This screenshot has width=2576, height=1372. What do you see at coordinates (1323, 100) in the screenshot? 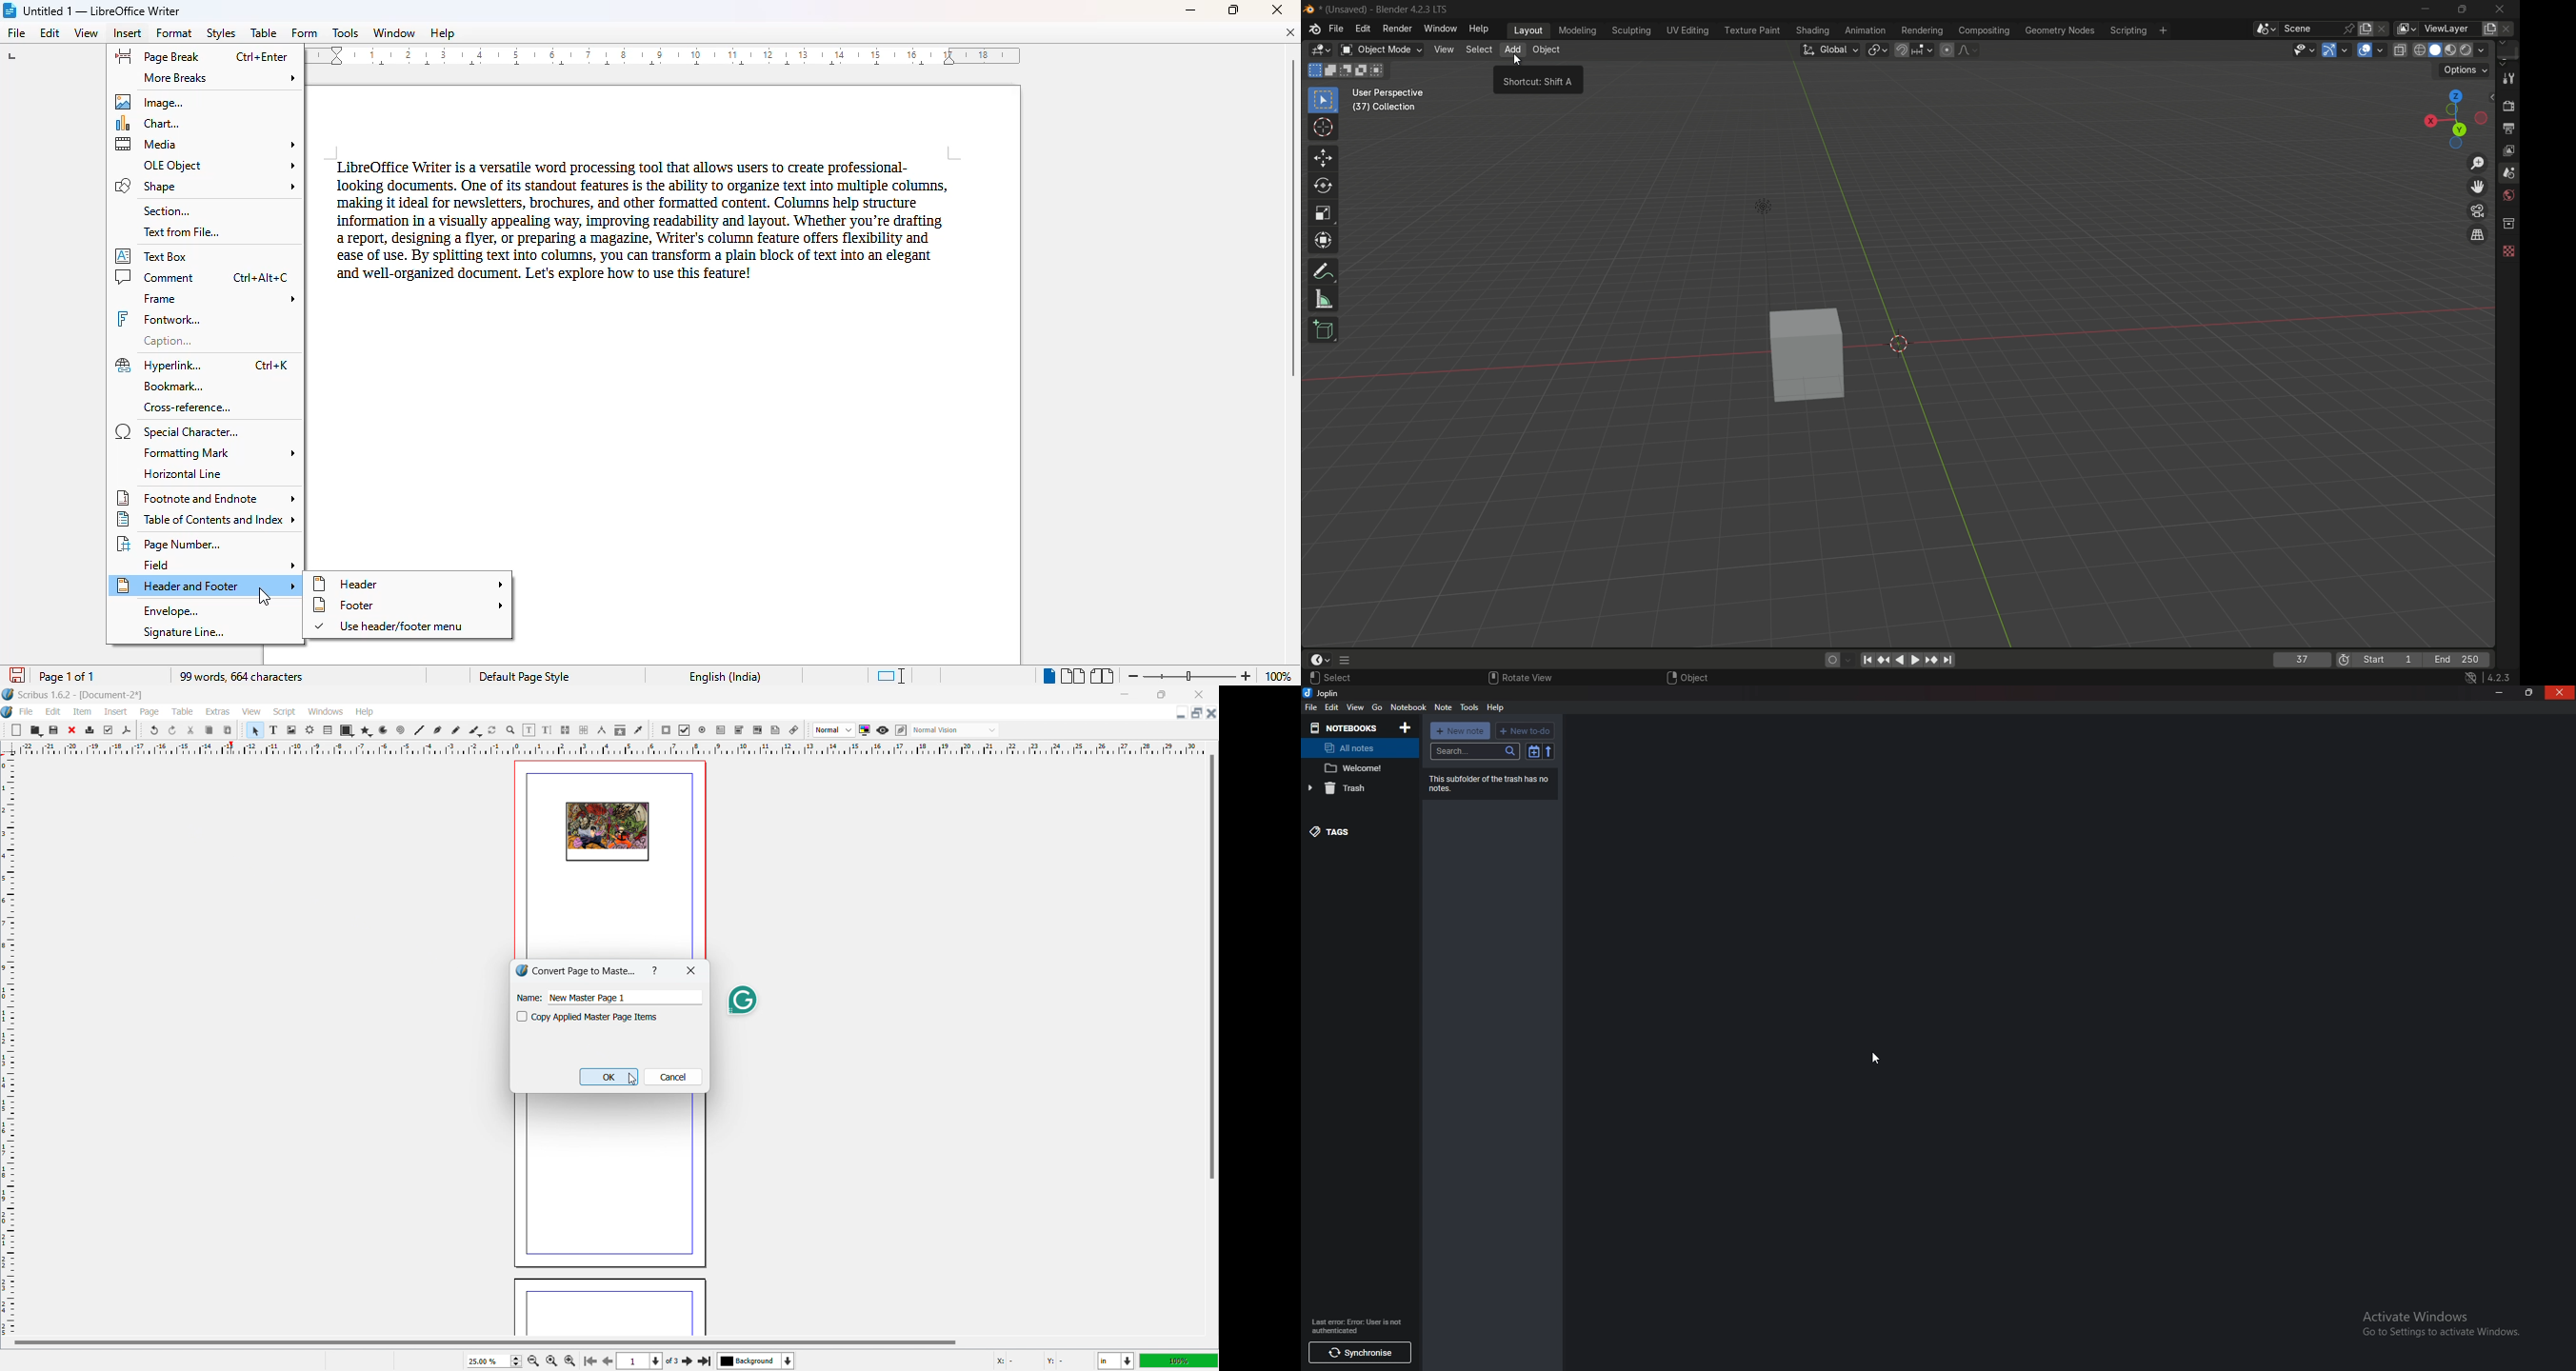
I see `select box` at bounding box center [1323, 100].